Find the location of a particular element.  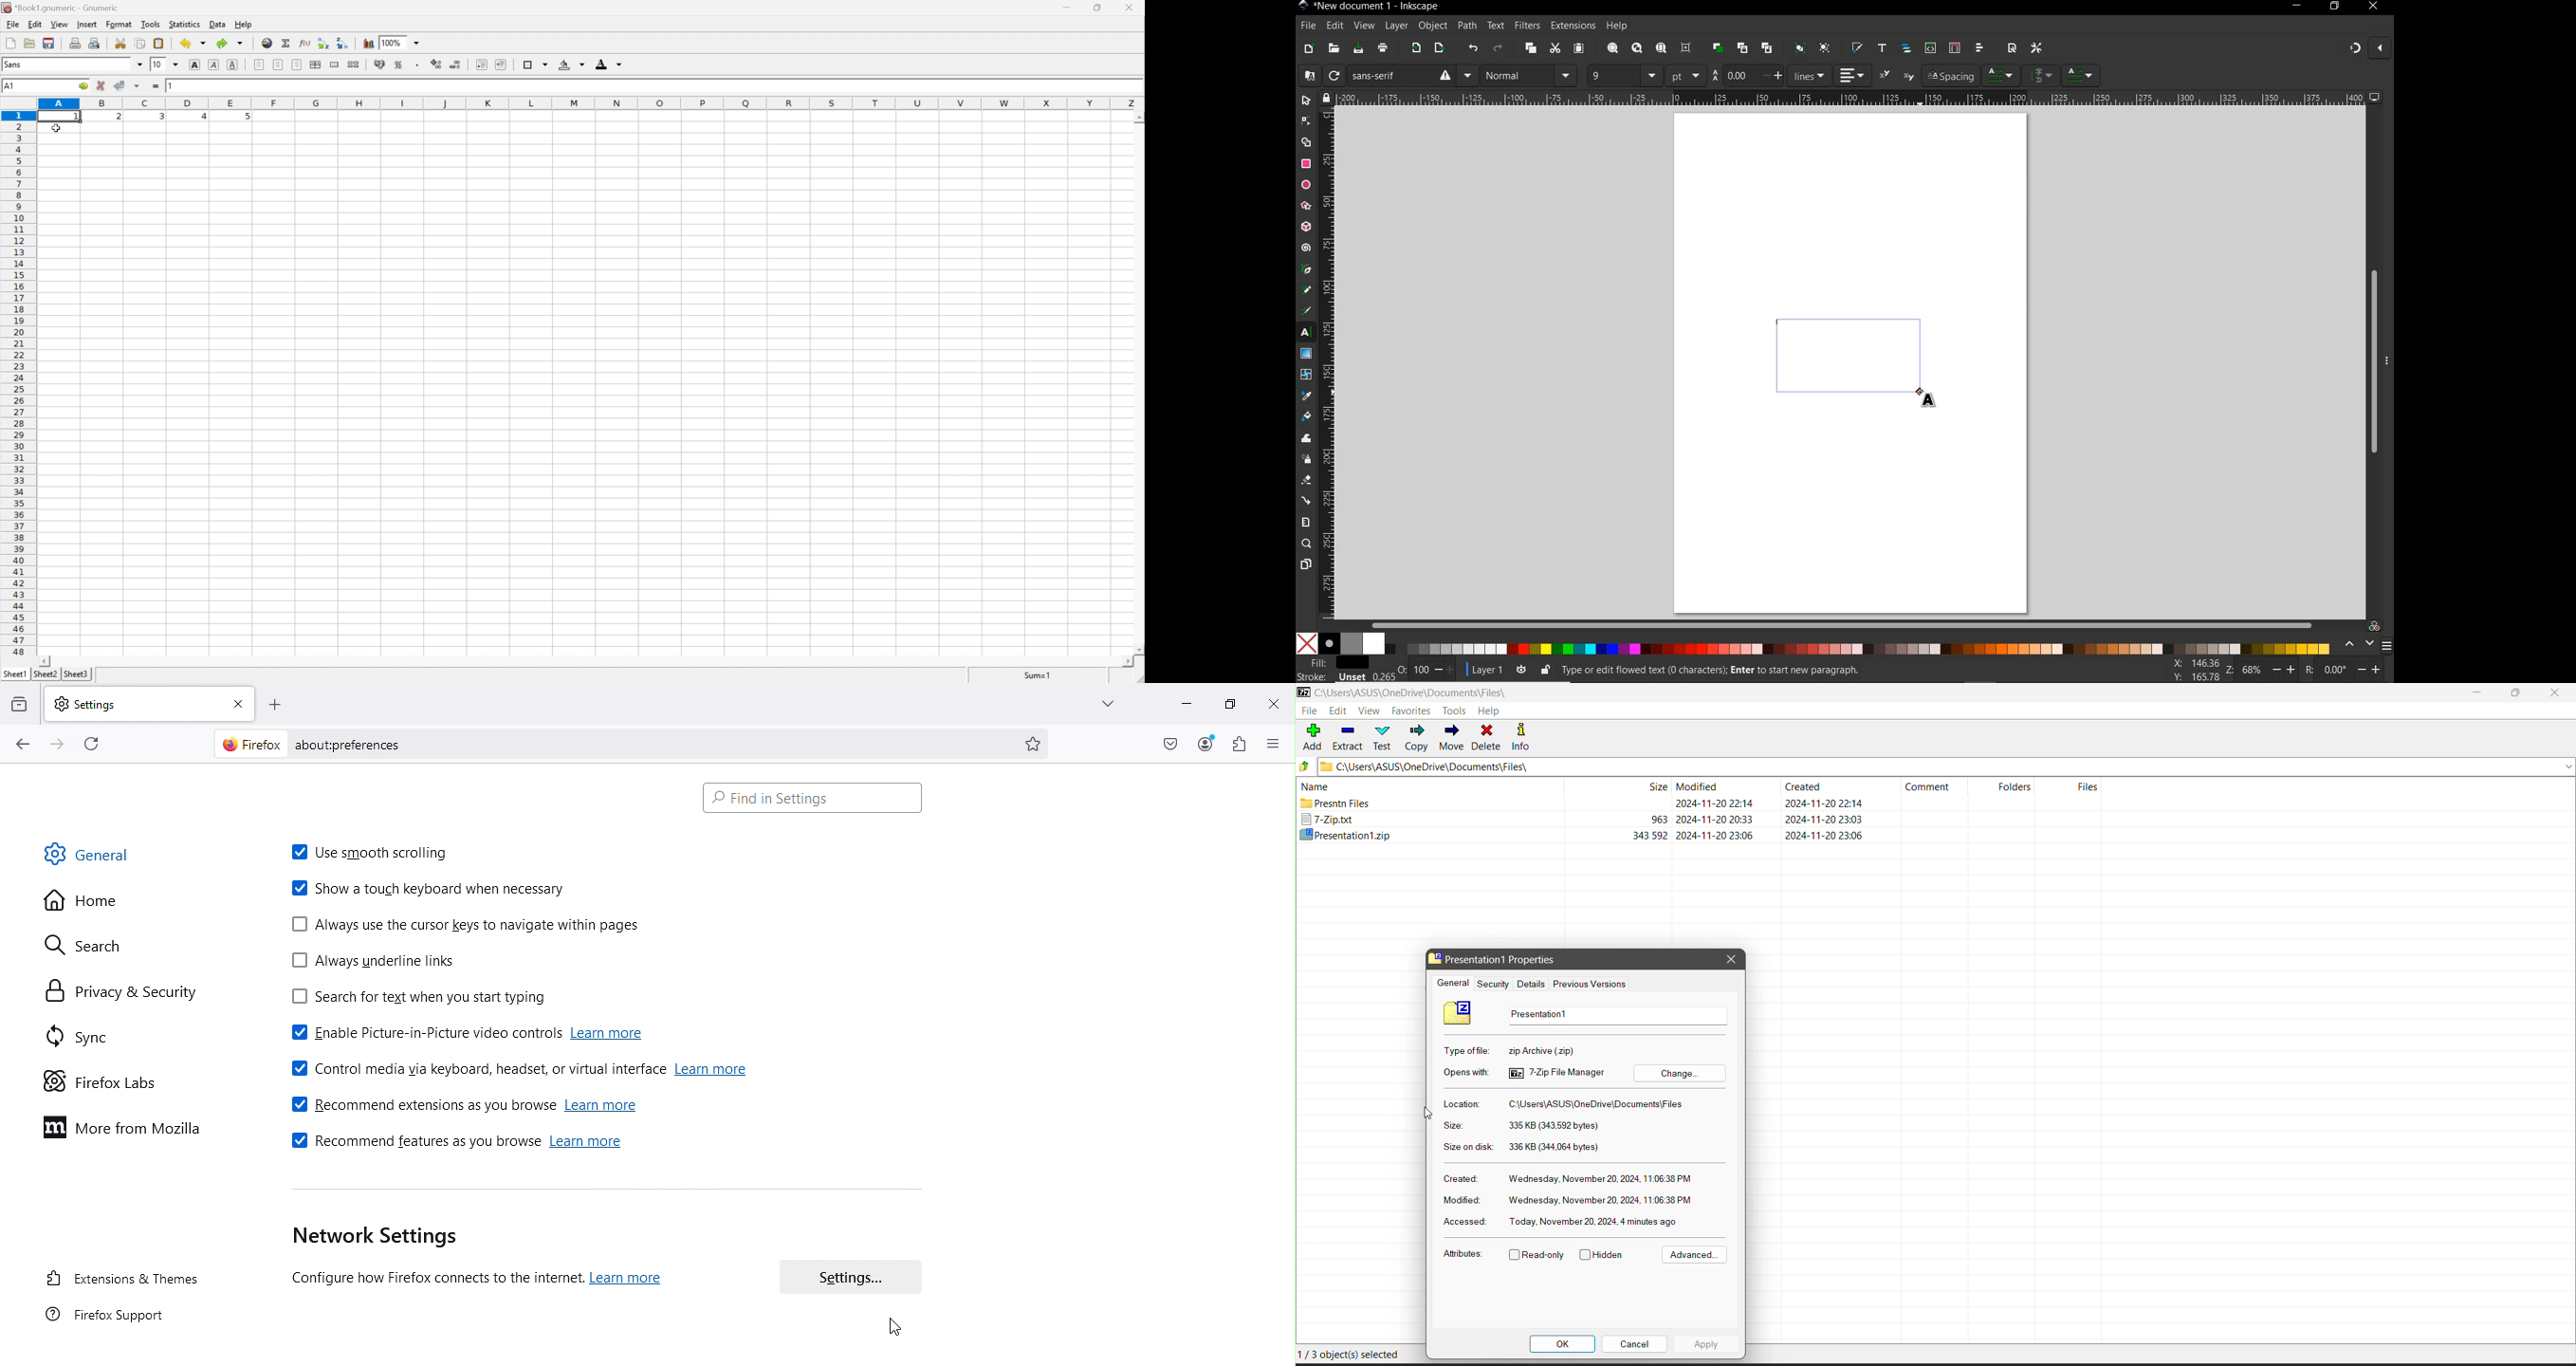

copy is located at coordinates (141, 42).